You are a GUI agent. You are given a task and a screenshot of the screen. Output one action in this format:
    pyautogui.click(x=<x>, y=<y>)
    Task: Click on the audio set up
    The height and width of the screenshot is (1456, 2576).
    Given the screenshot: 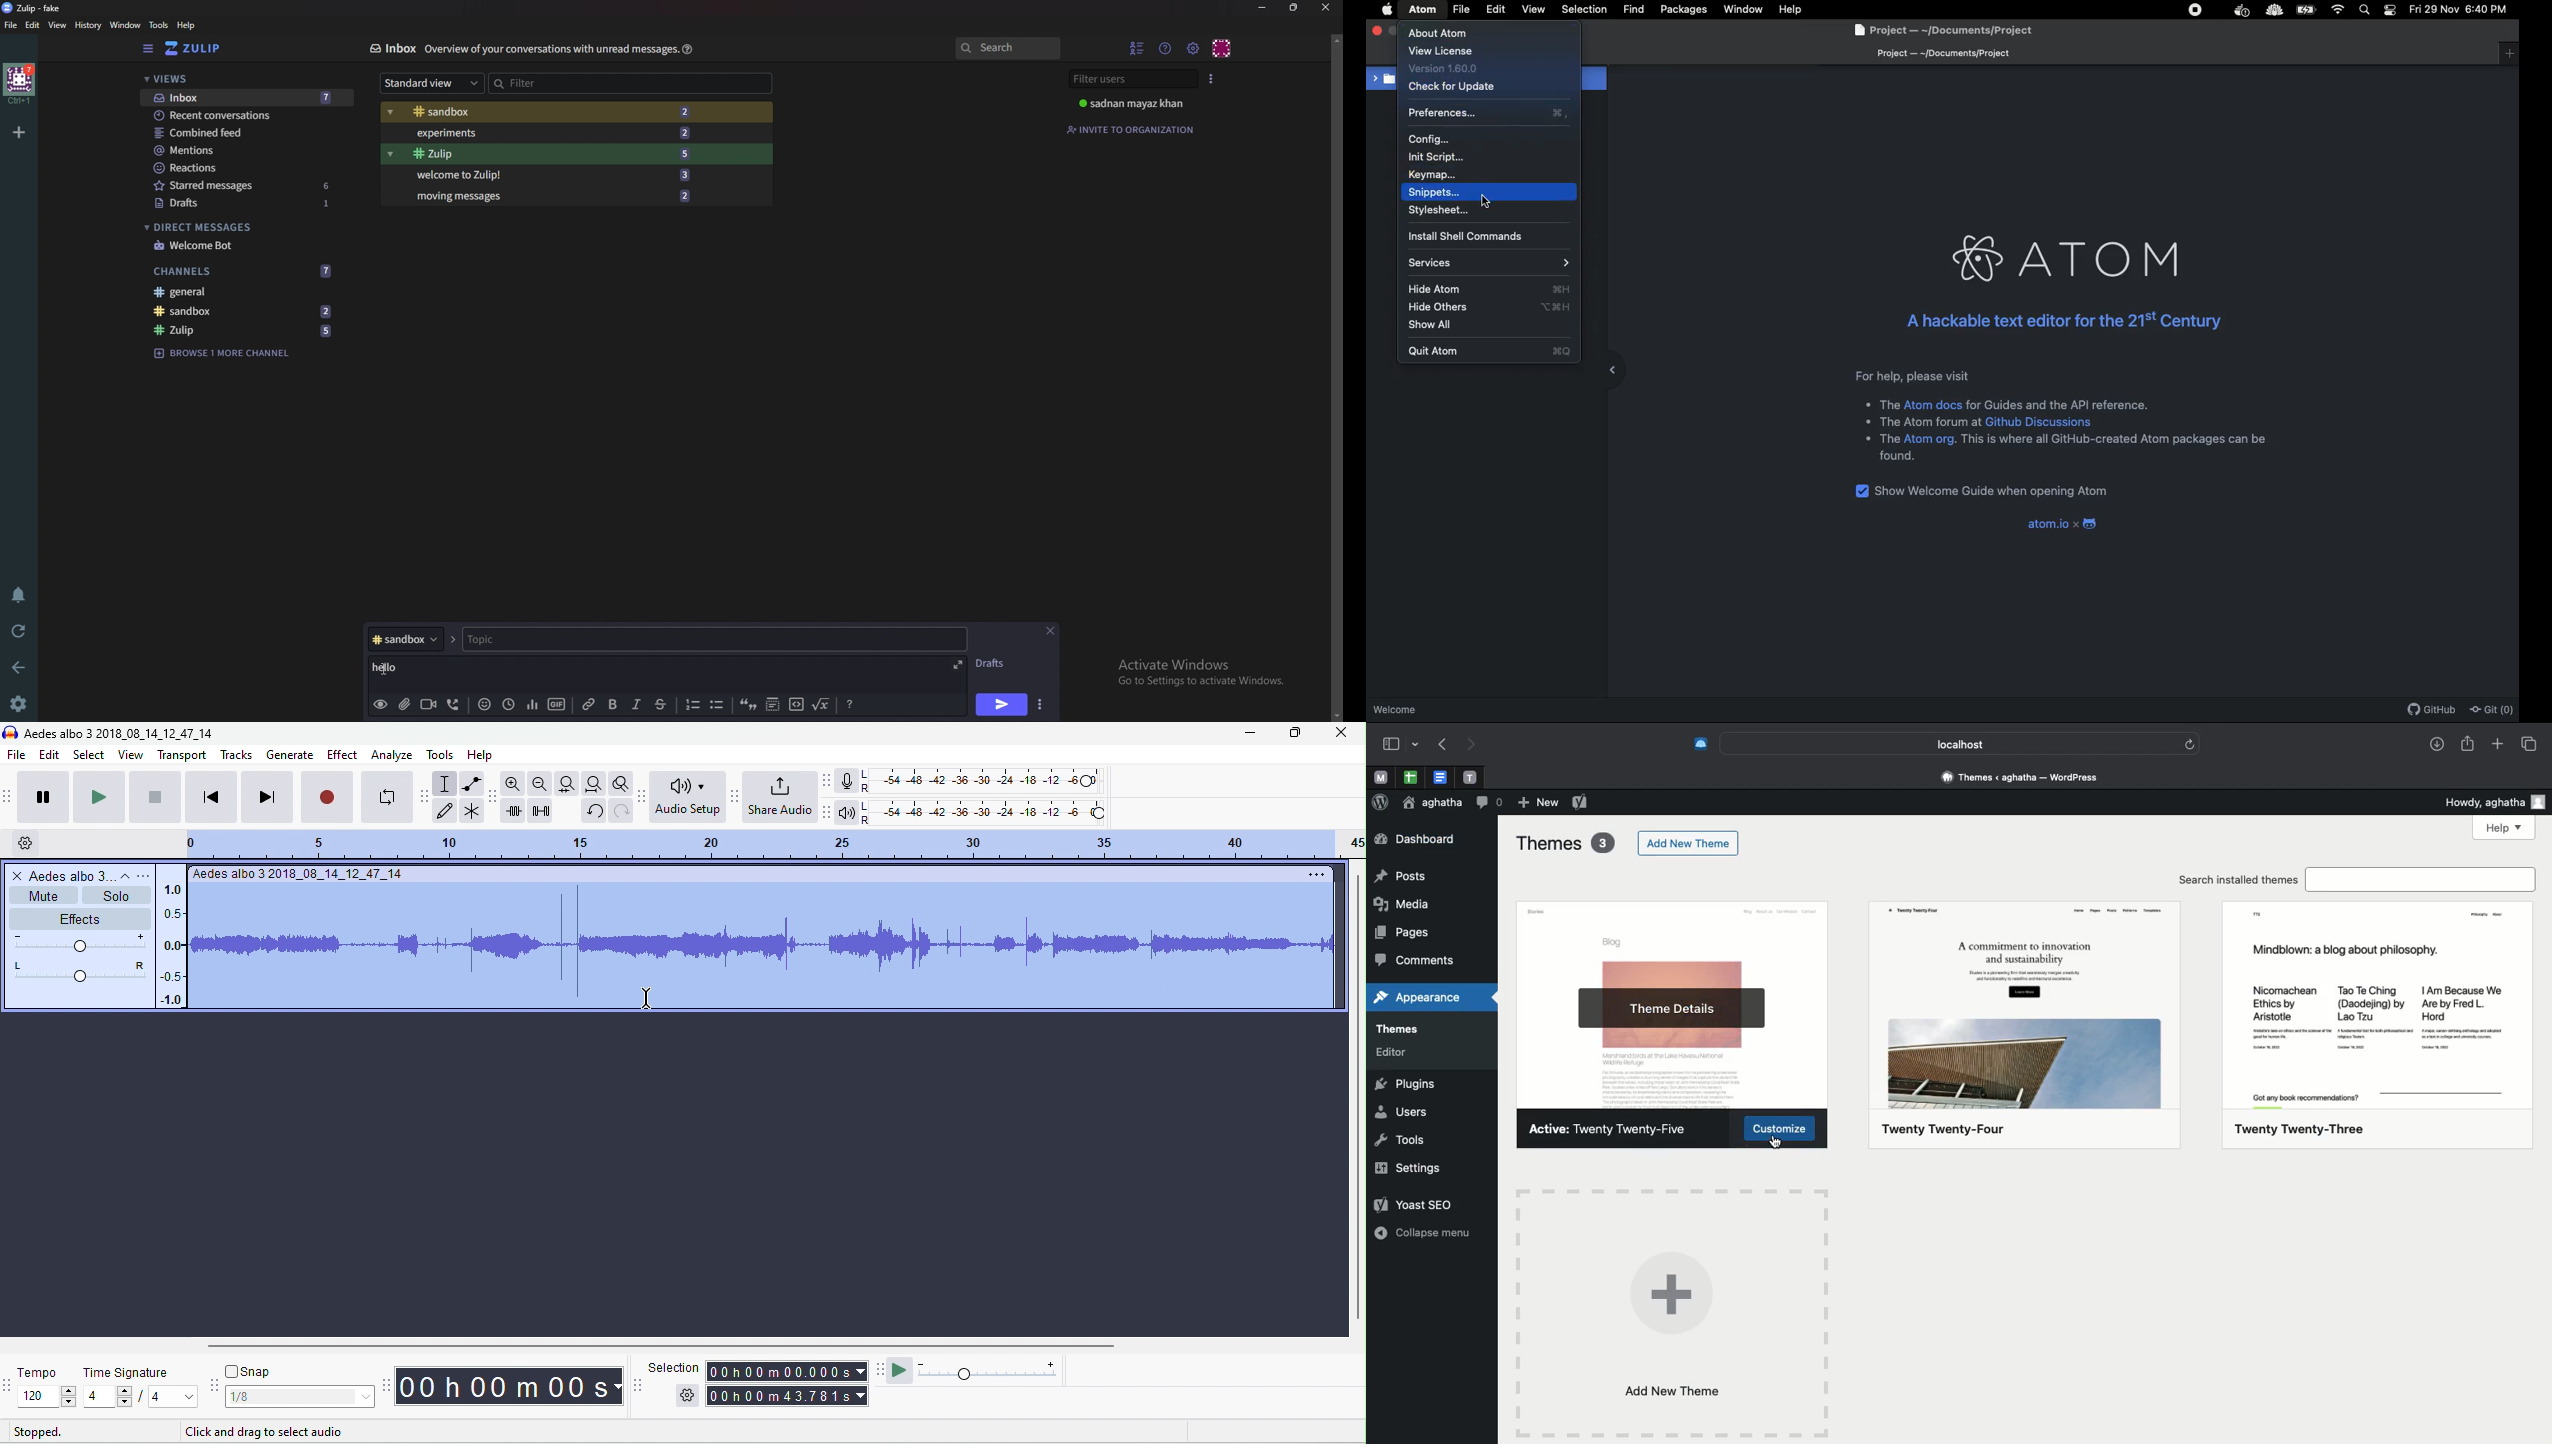 What is the action you would take?
    pyautogui.click(x=686, y=797)
    